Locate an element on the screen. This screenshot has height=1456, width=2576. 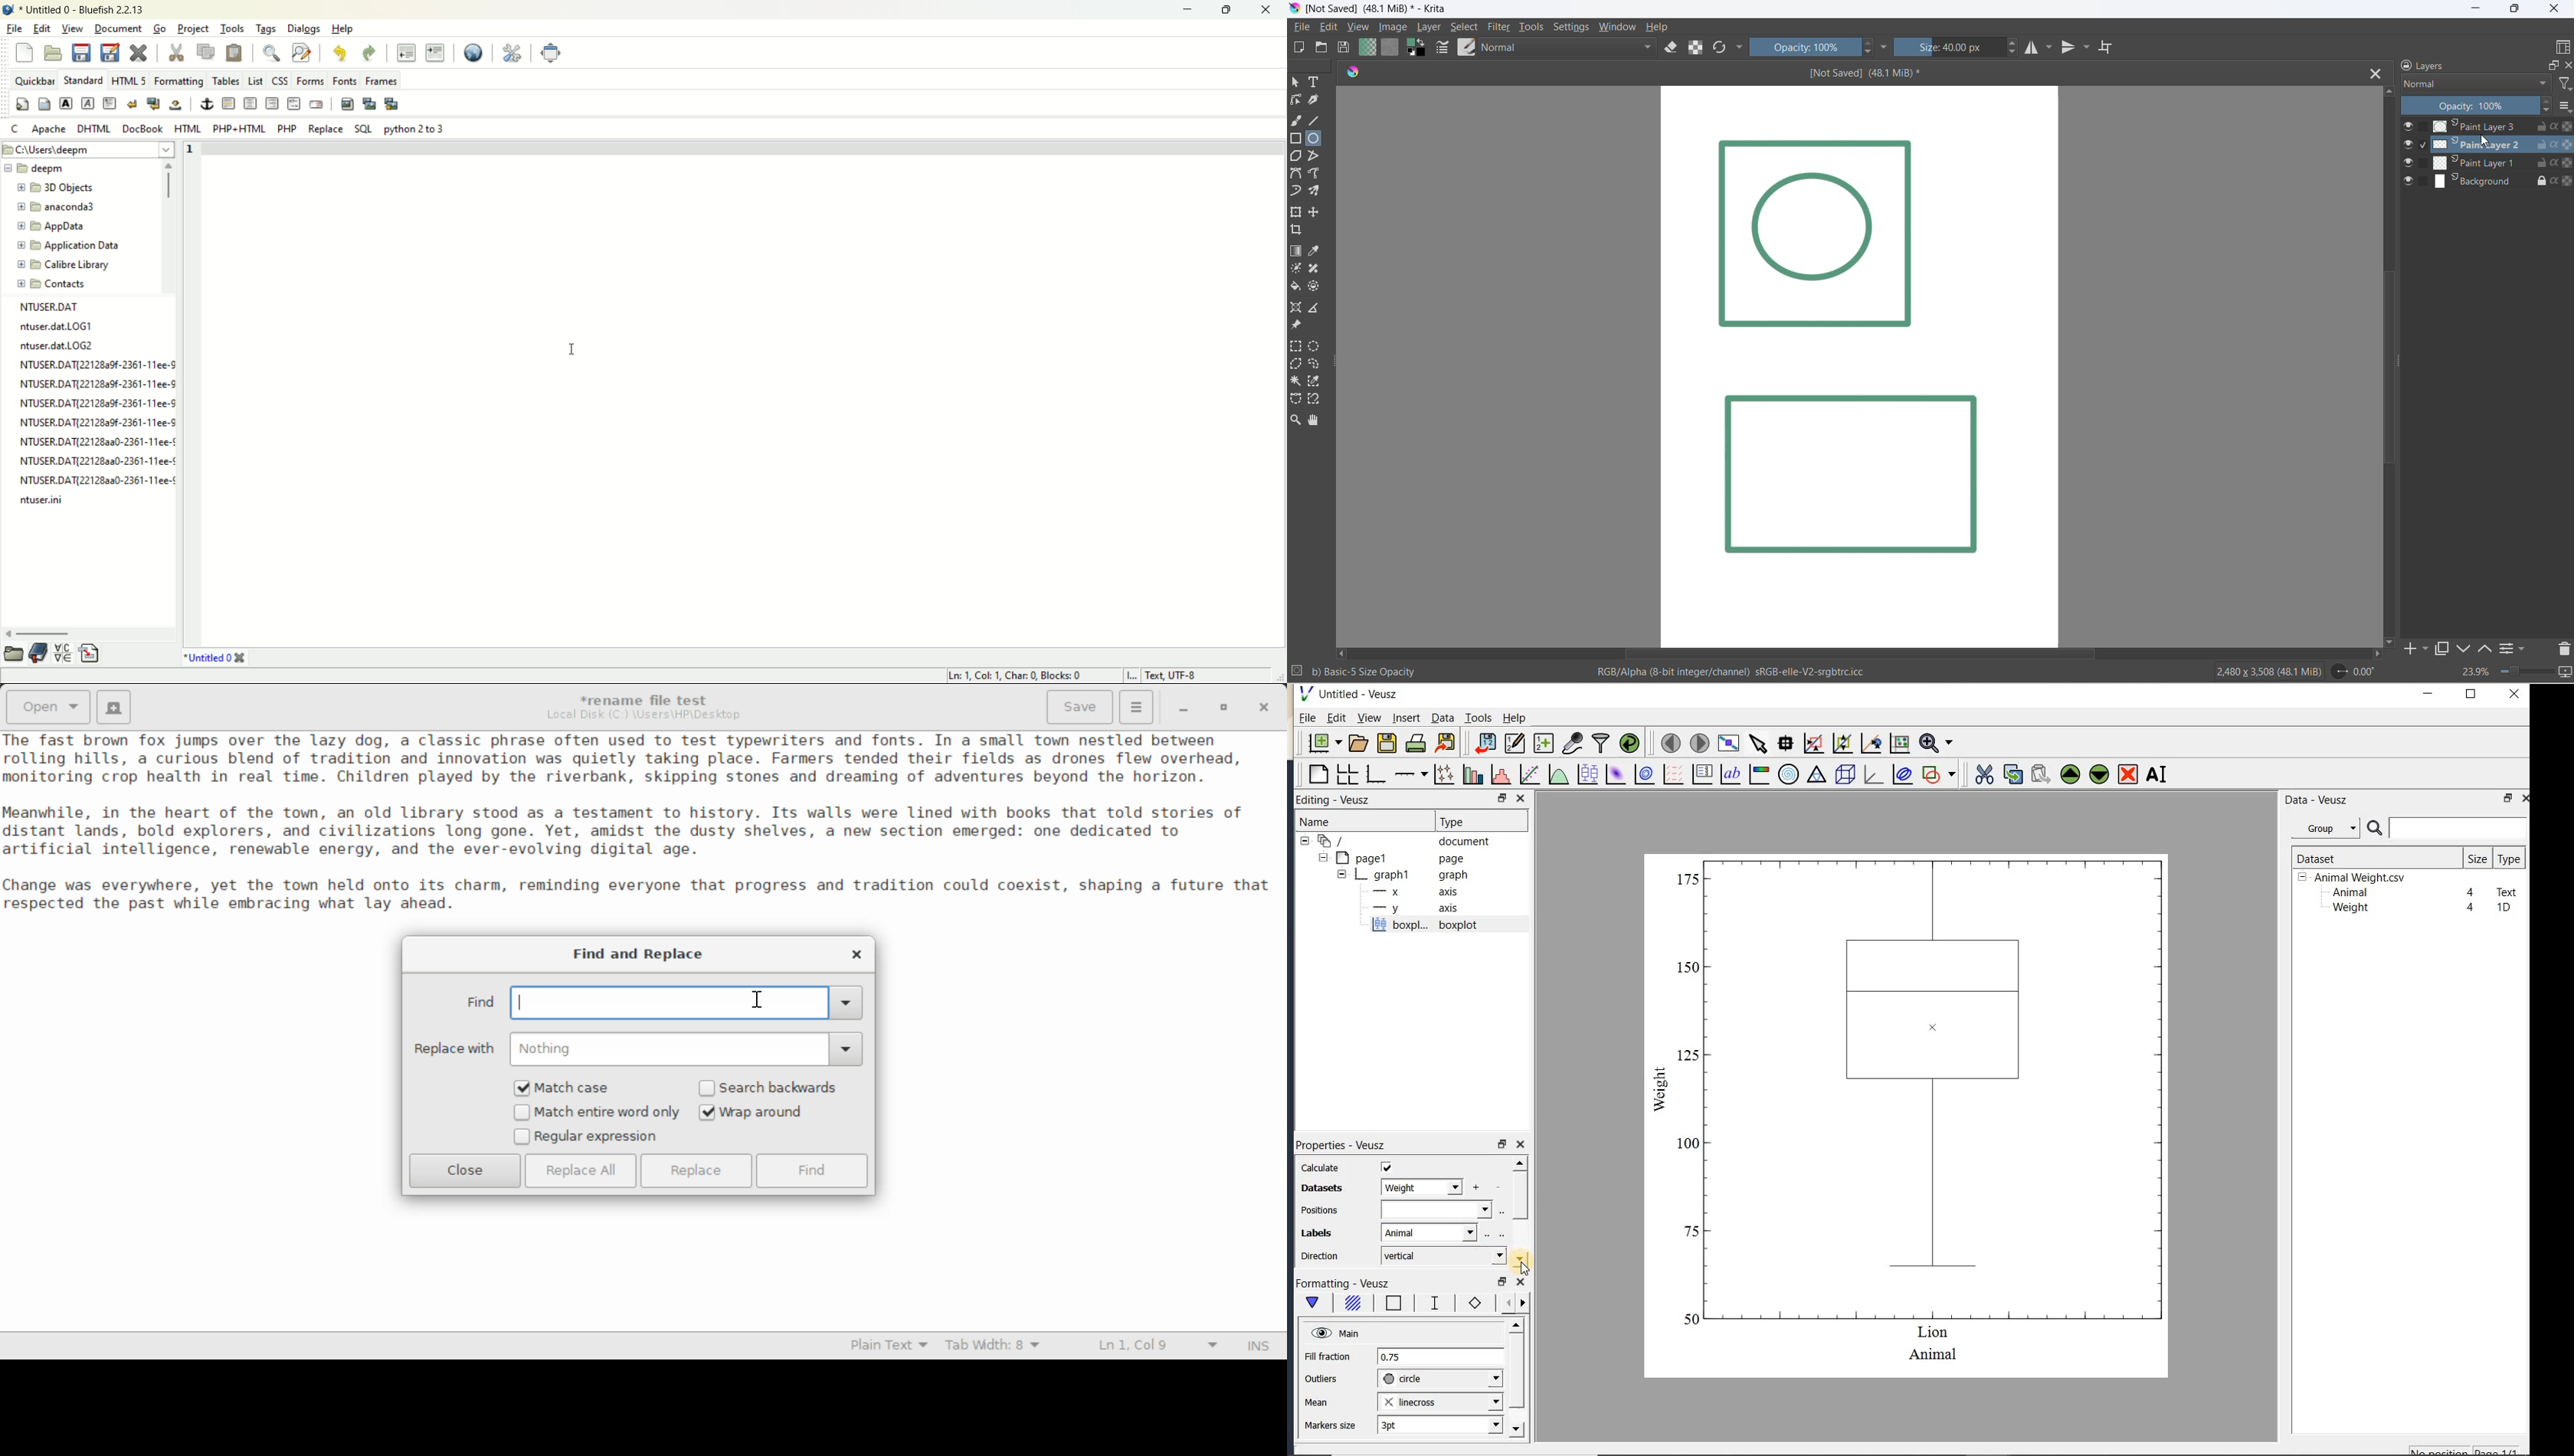
charmap is located at coordinates (63, 655).